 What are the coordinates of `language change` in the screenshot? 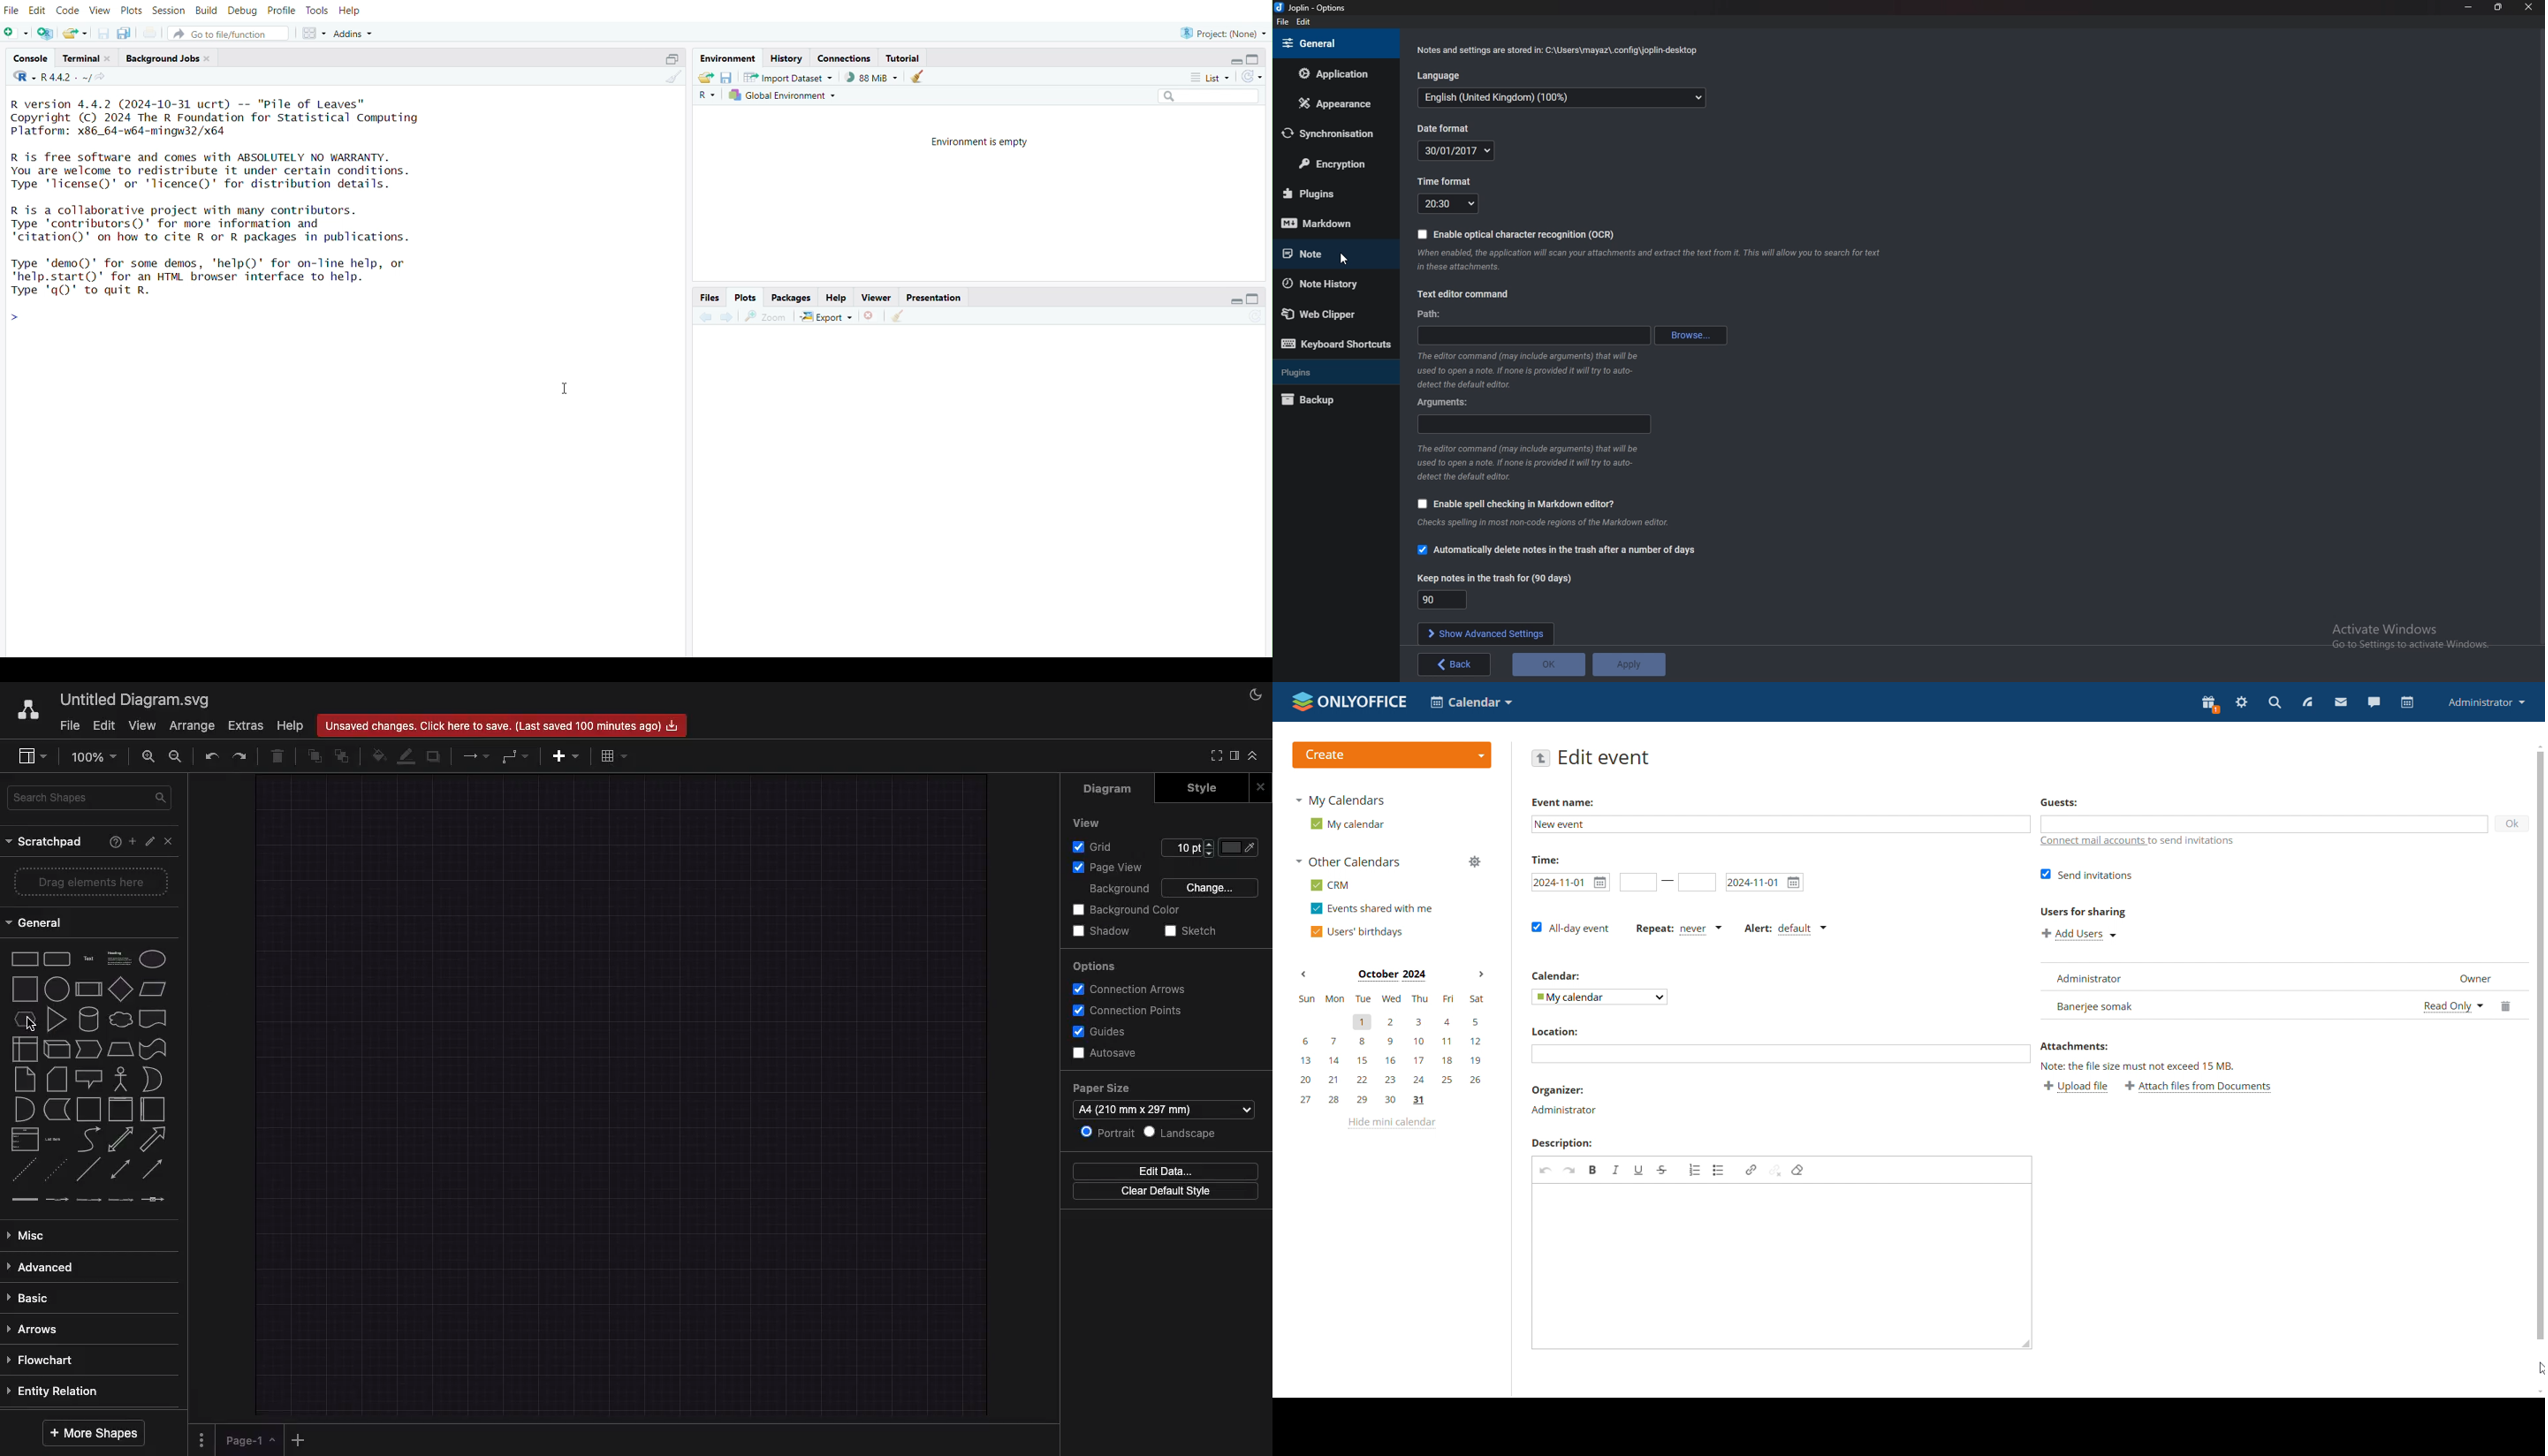 It's located at (19, 76).